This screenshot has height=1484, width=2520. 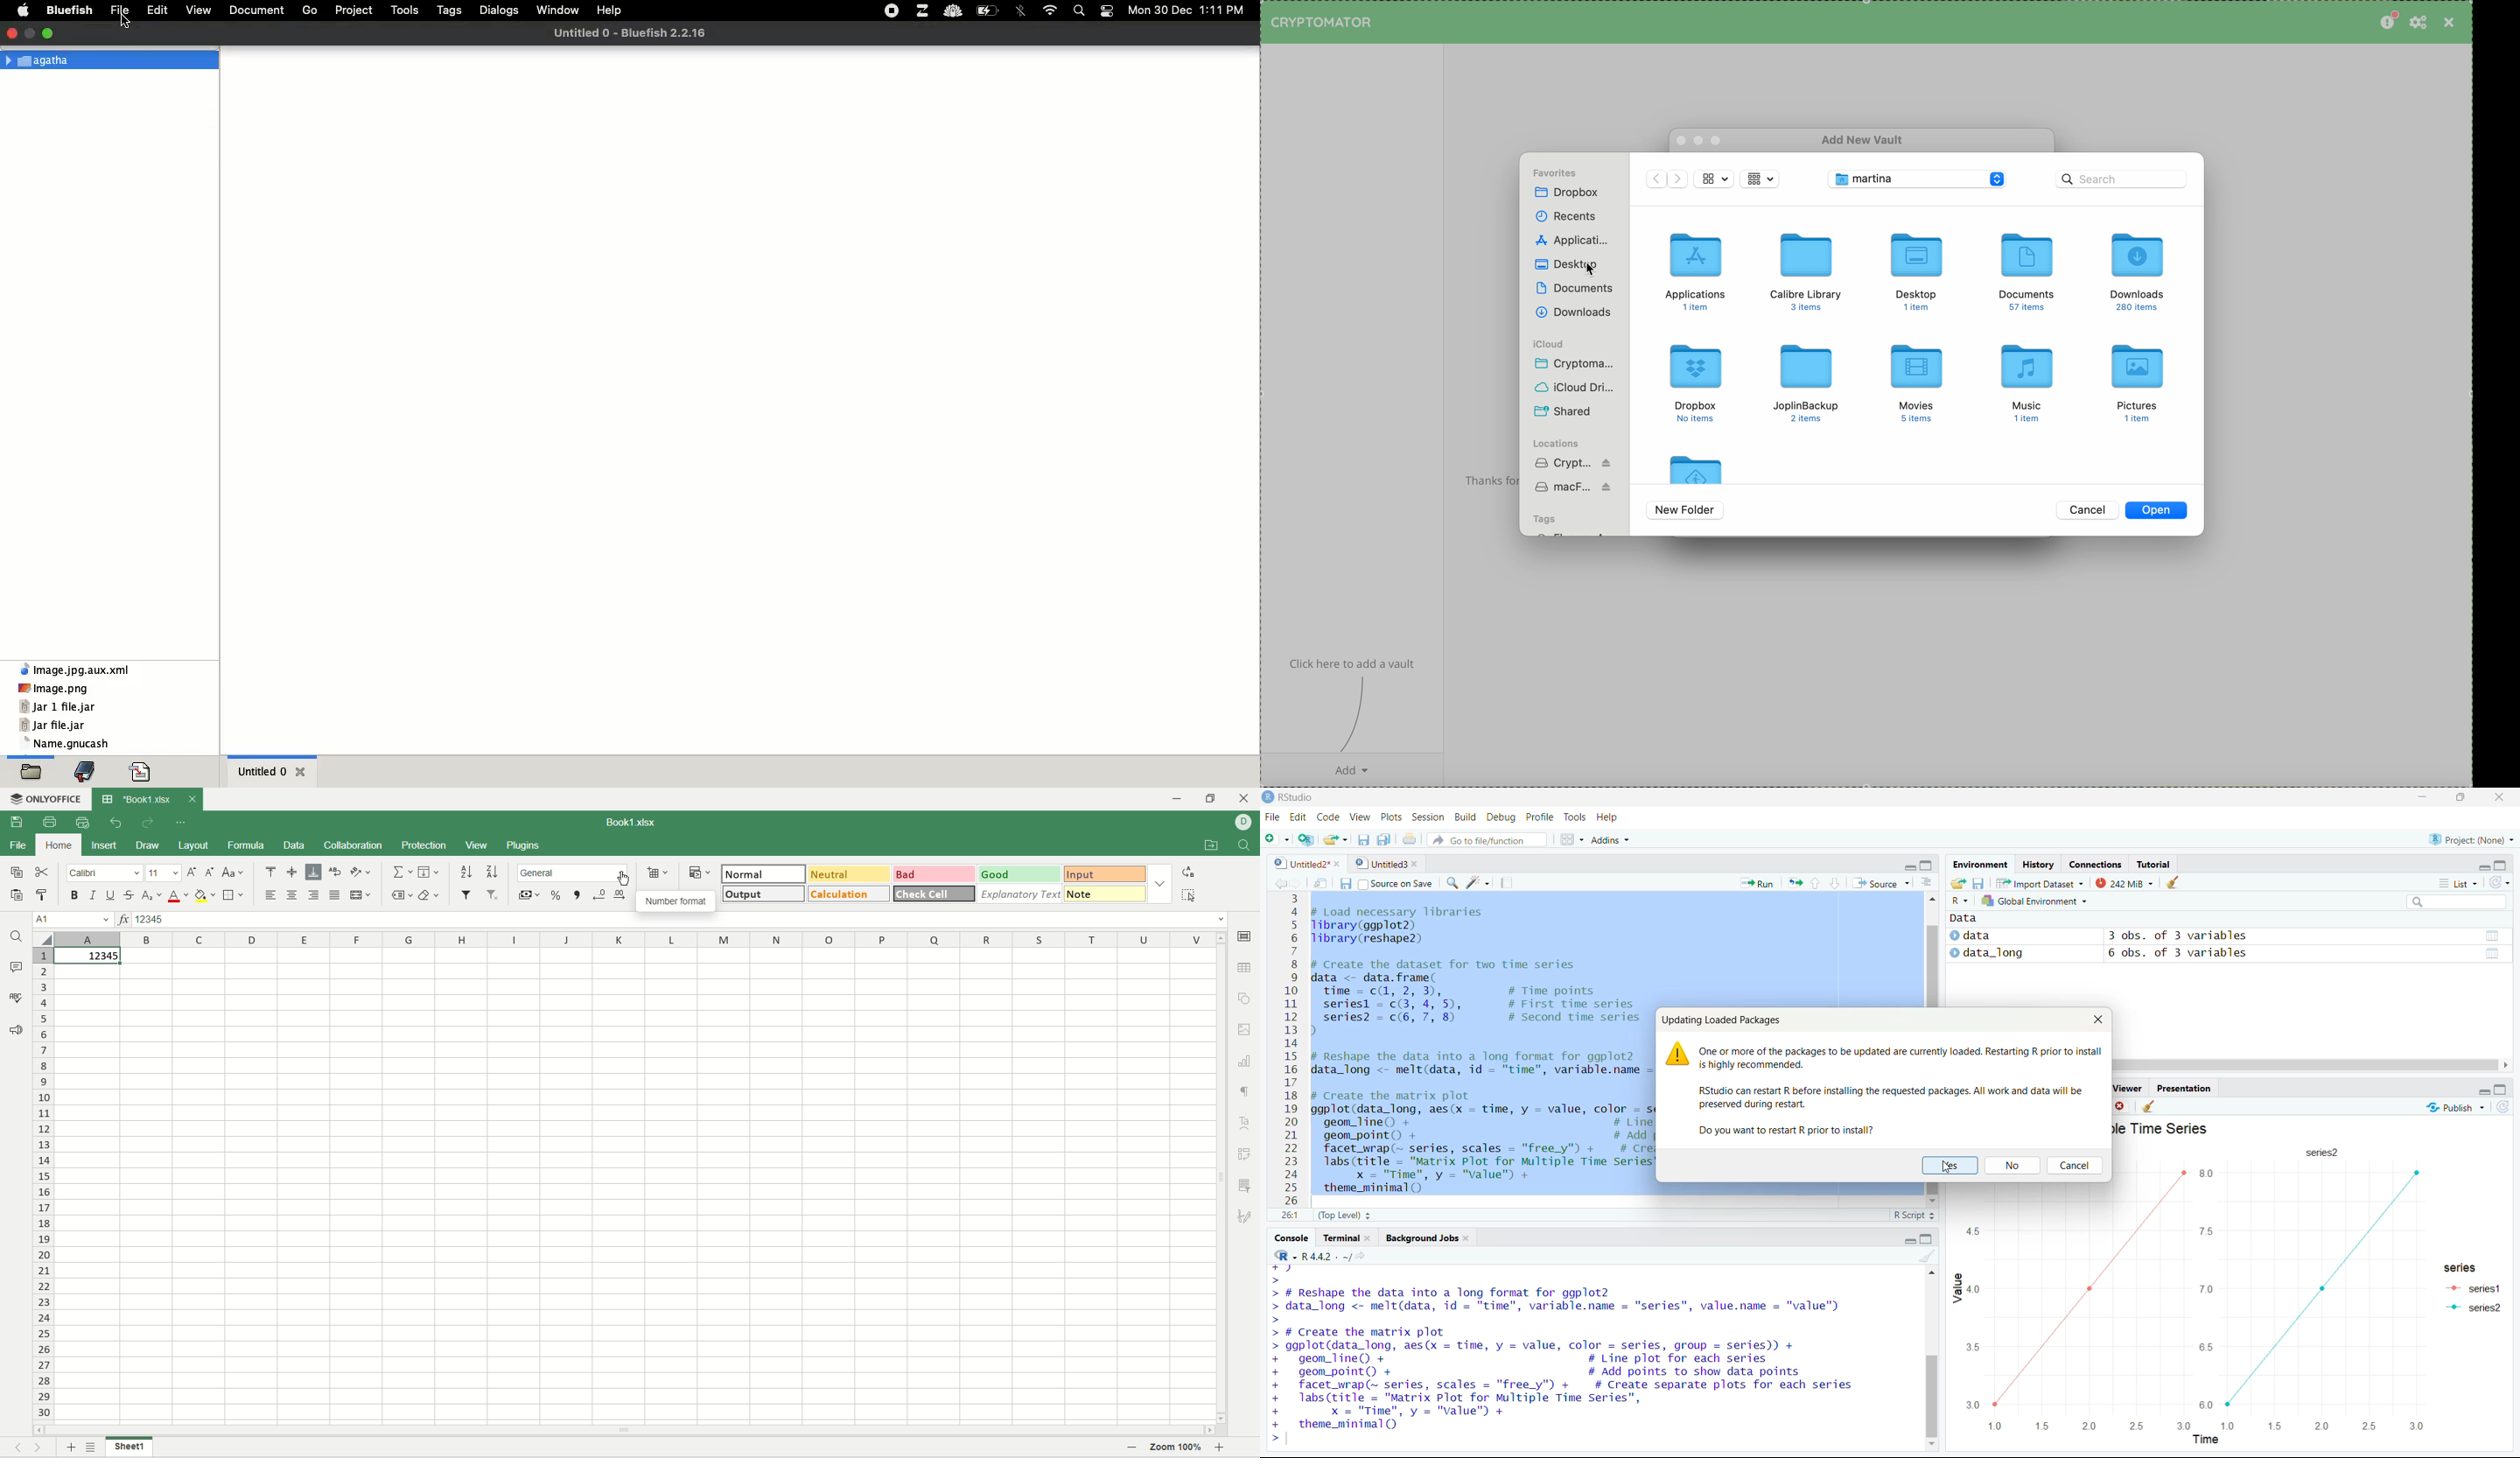 What do you see at coordinates (1277, 839) in the screenshot?
I see `new file` at bounding box center [1277, 839].